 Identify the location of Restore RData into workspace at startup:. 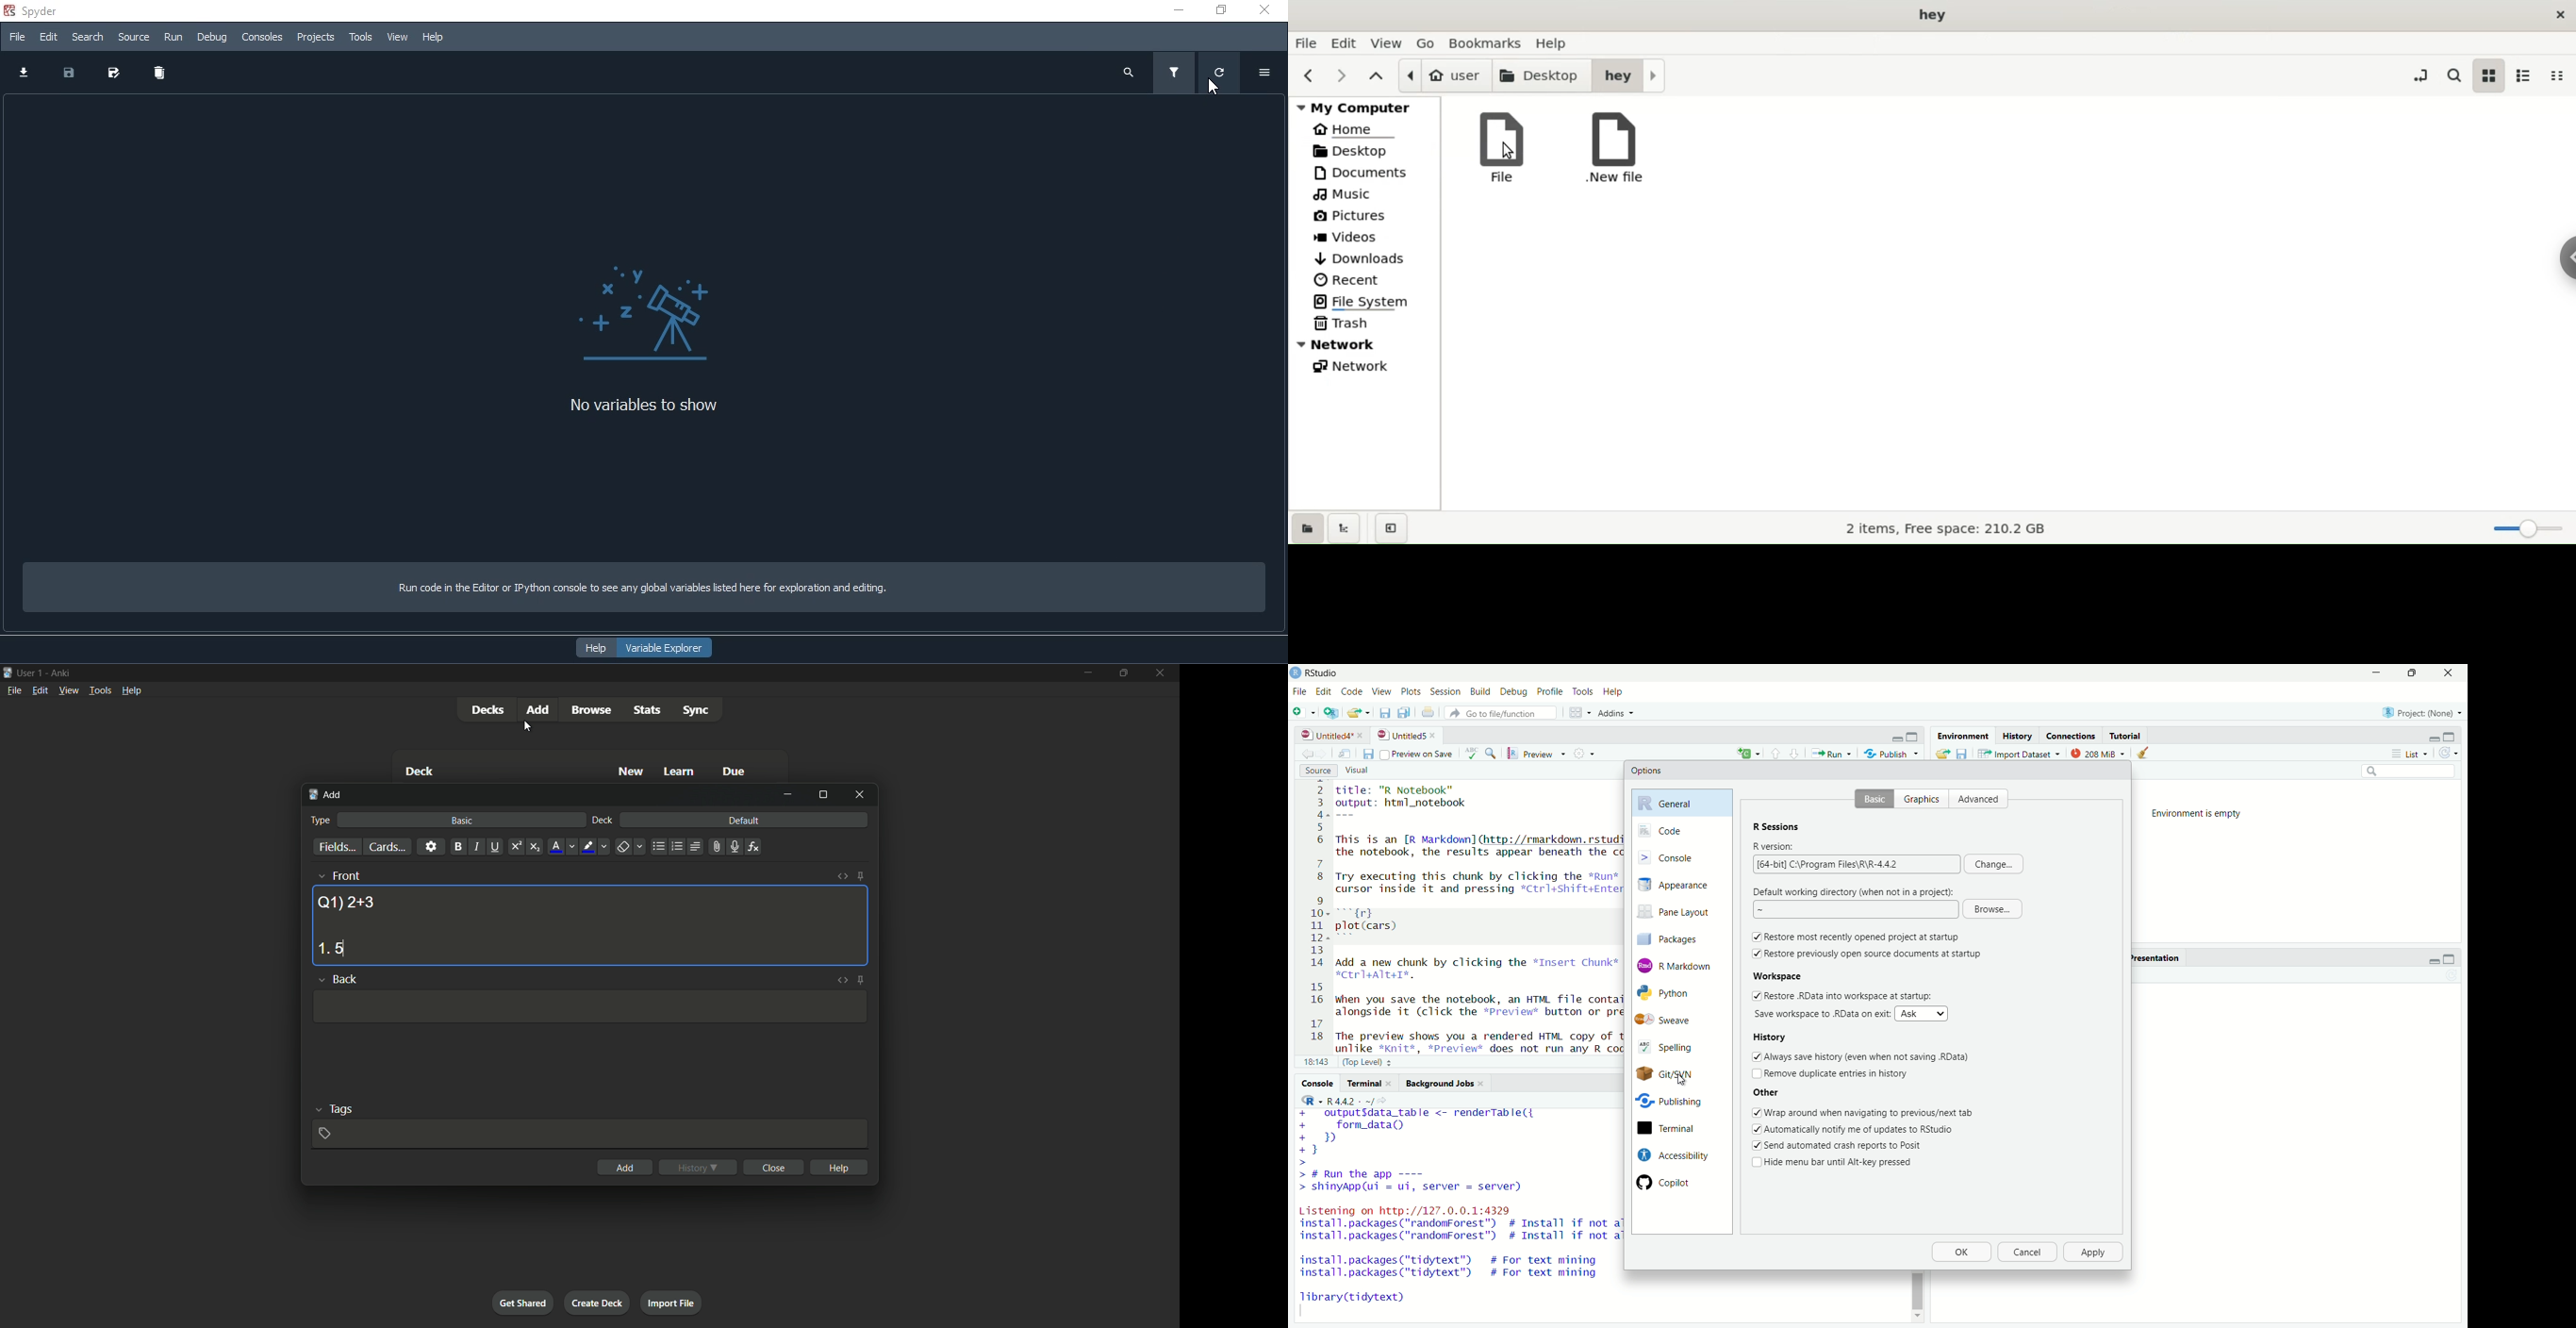
(1849, 996).